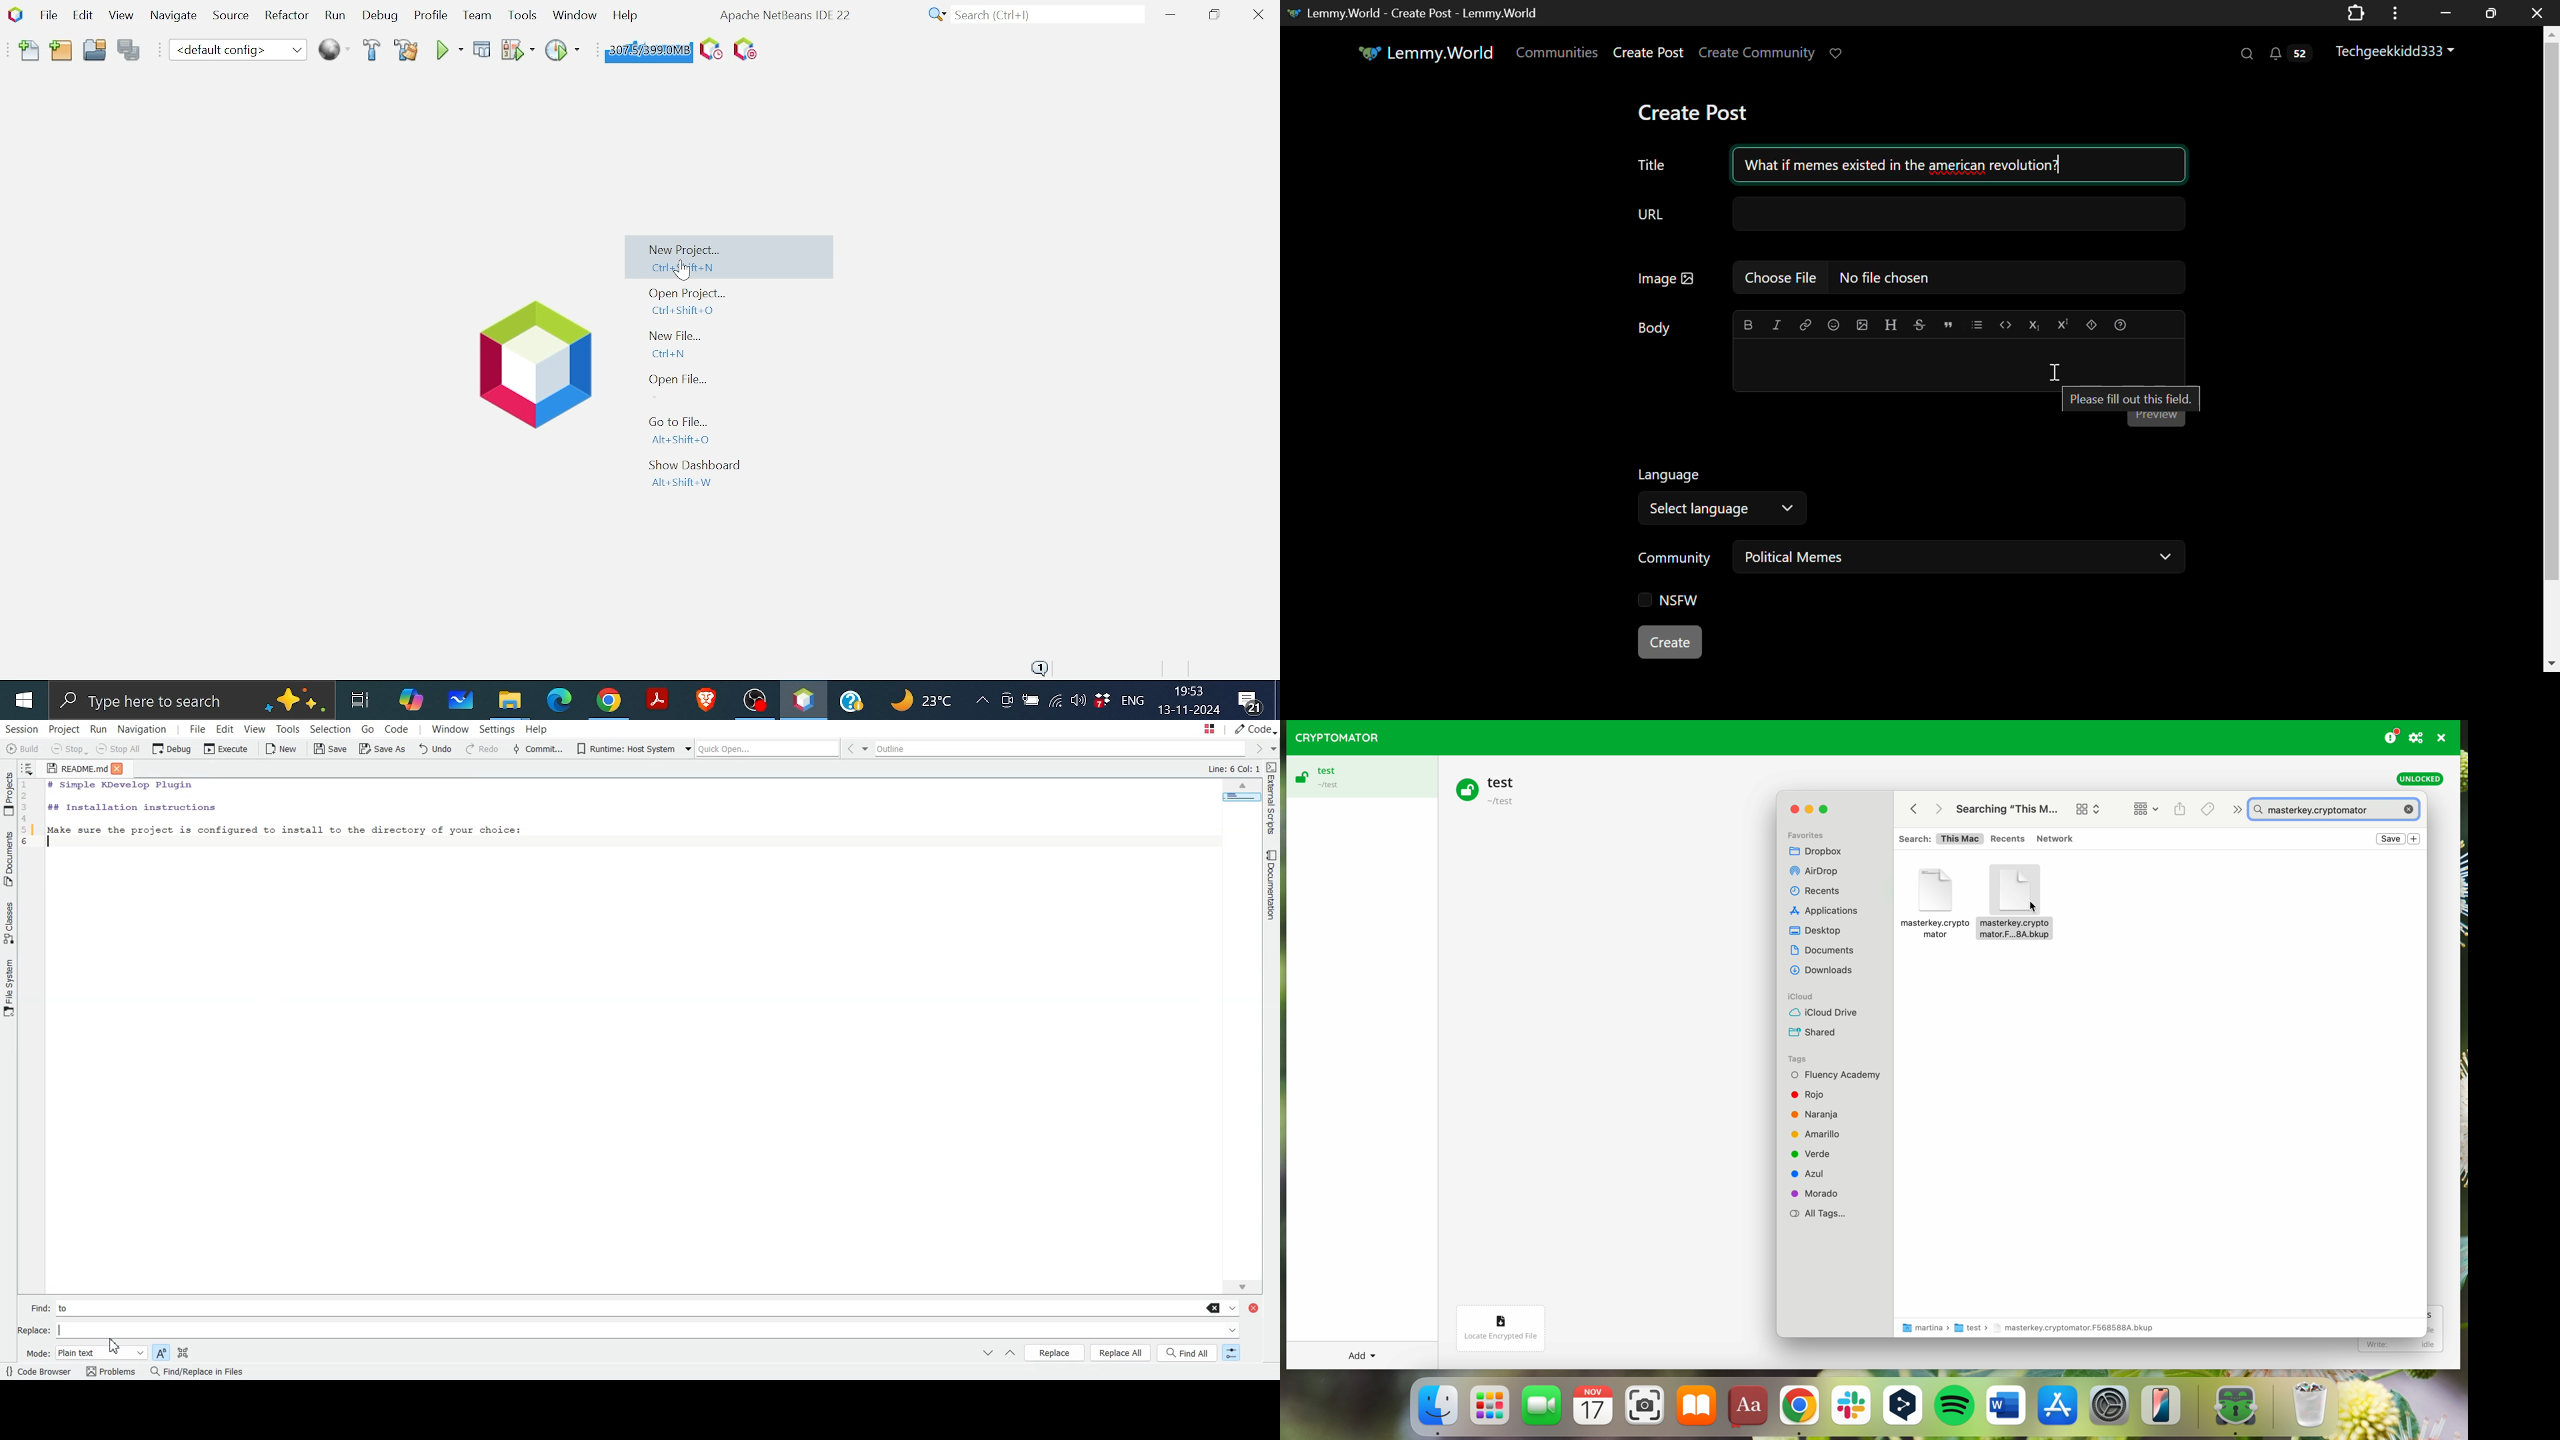 The height and width of the screenshot is (1456, 2576). What do you see at coordinates (2391, 736) in the screenshot?
I see `donating button` at bounding box center [2391, 736].